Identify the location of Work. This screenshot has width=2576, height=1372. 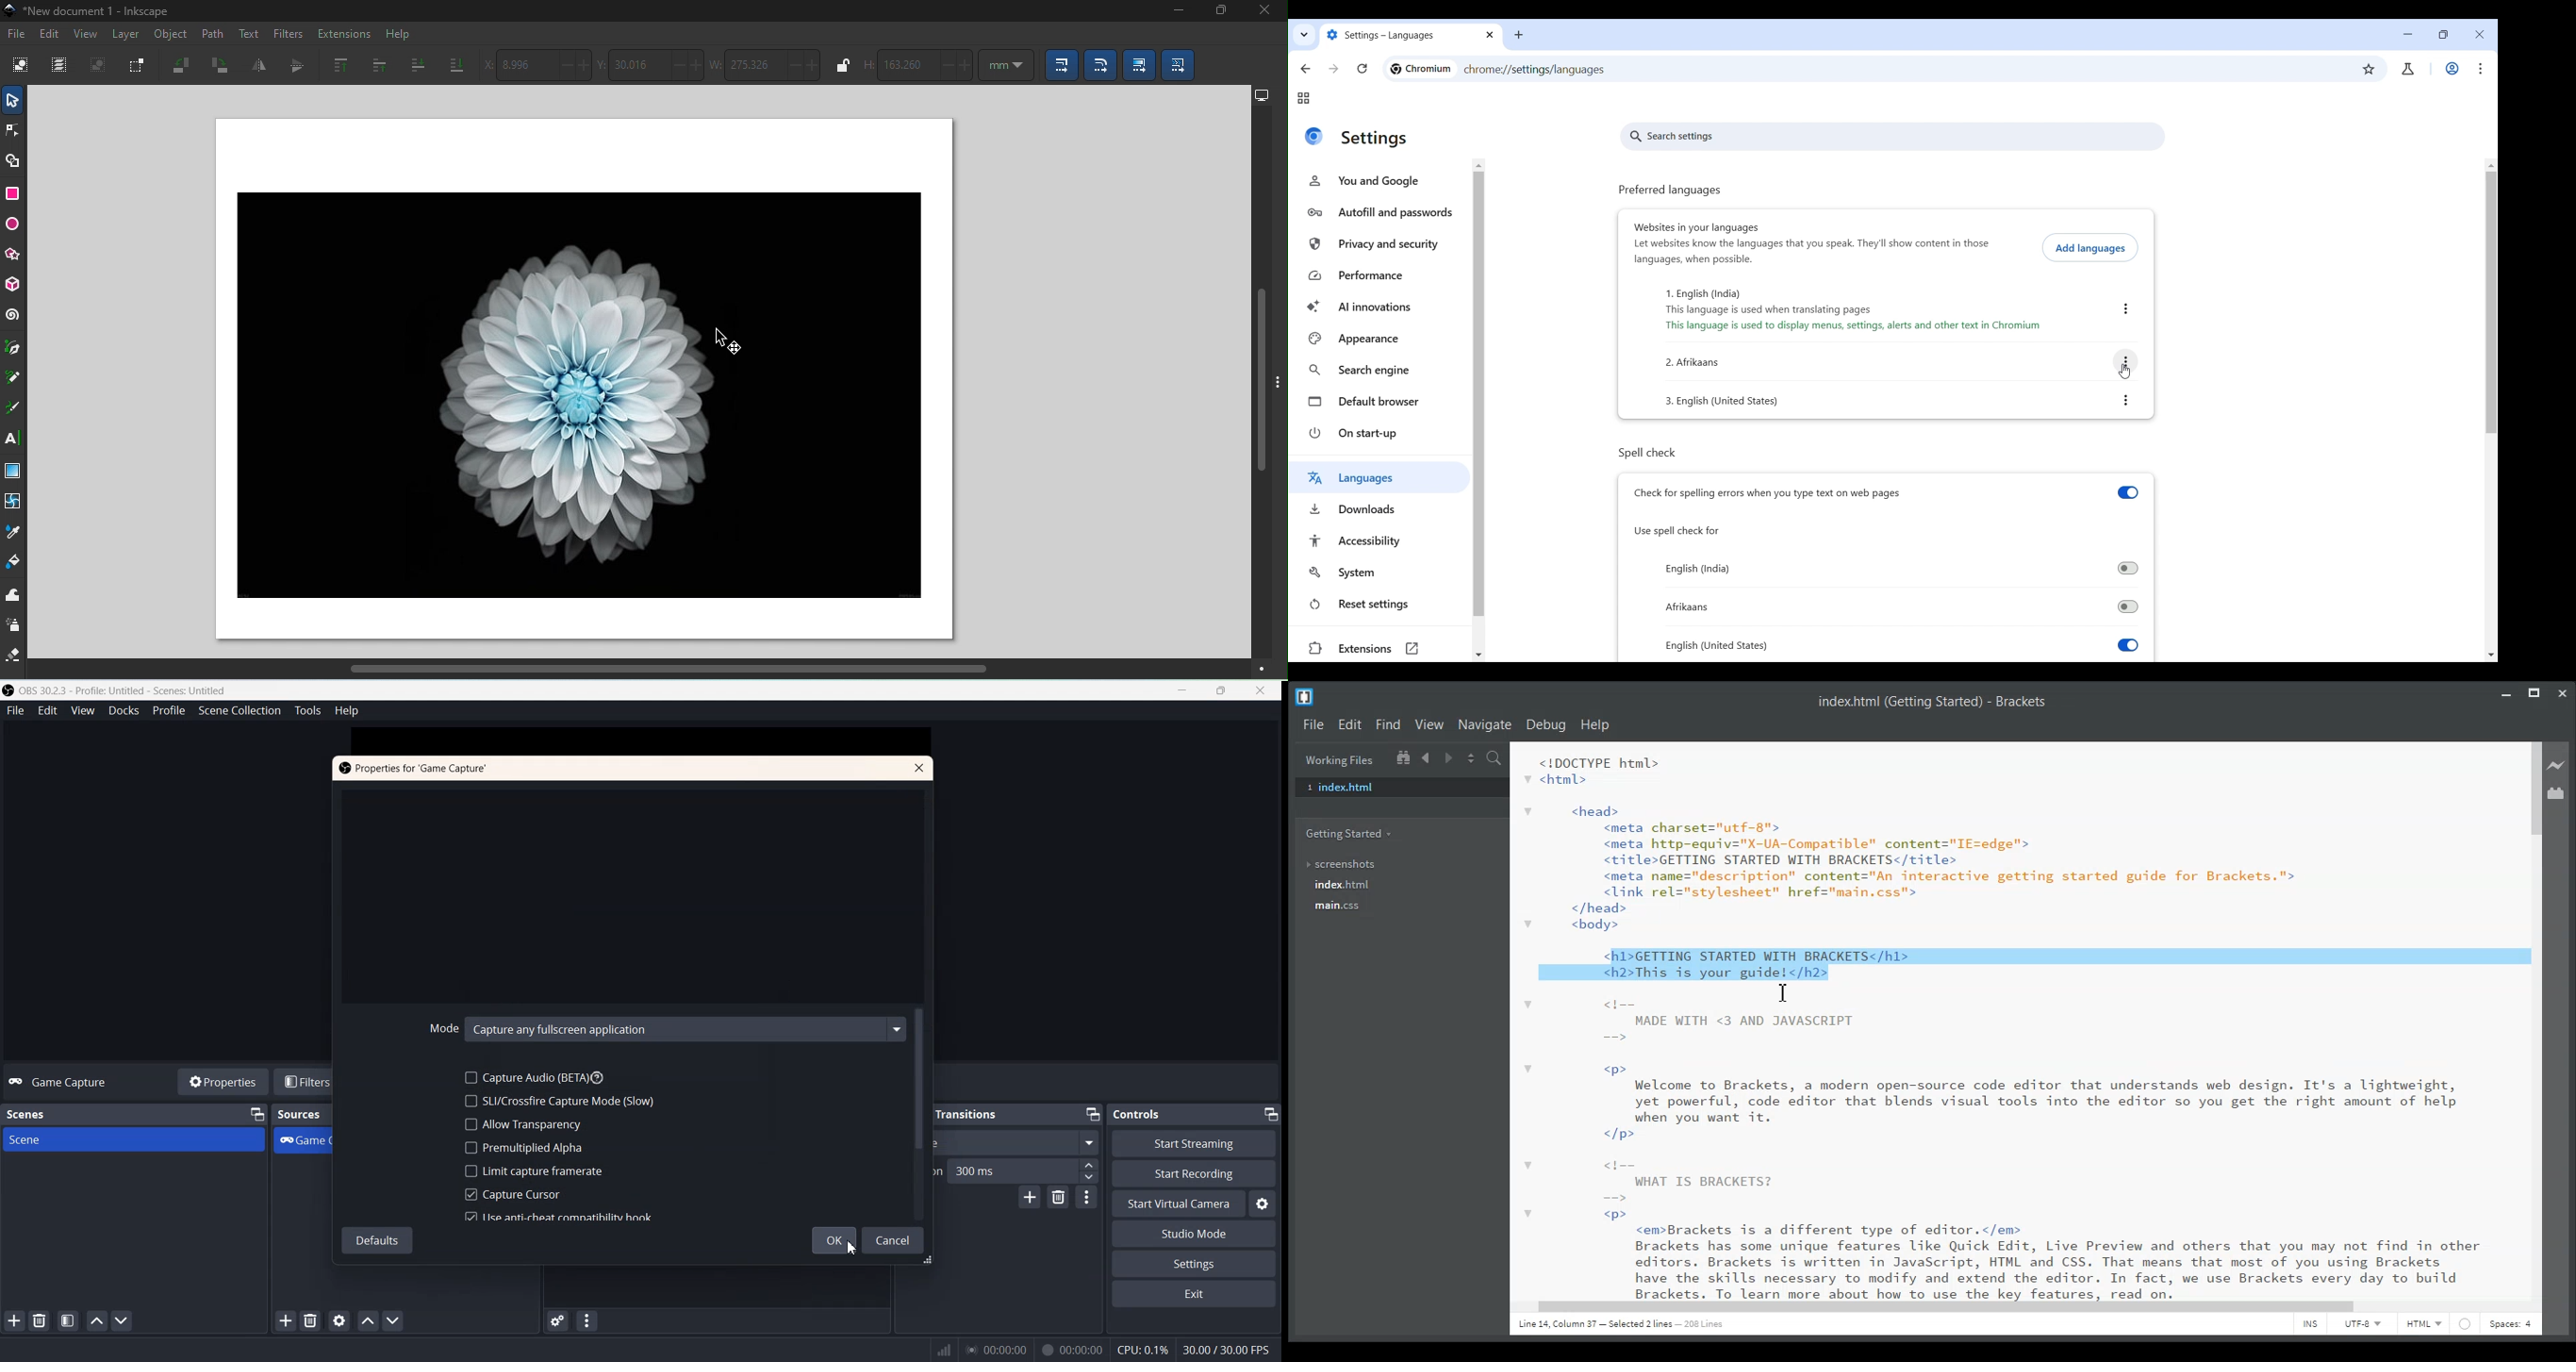
(2452, 68).